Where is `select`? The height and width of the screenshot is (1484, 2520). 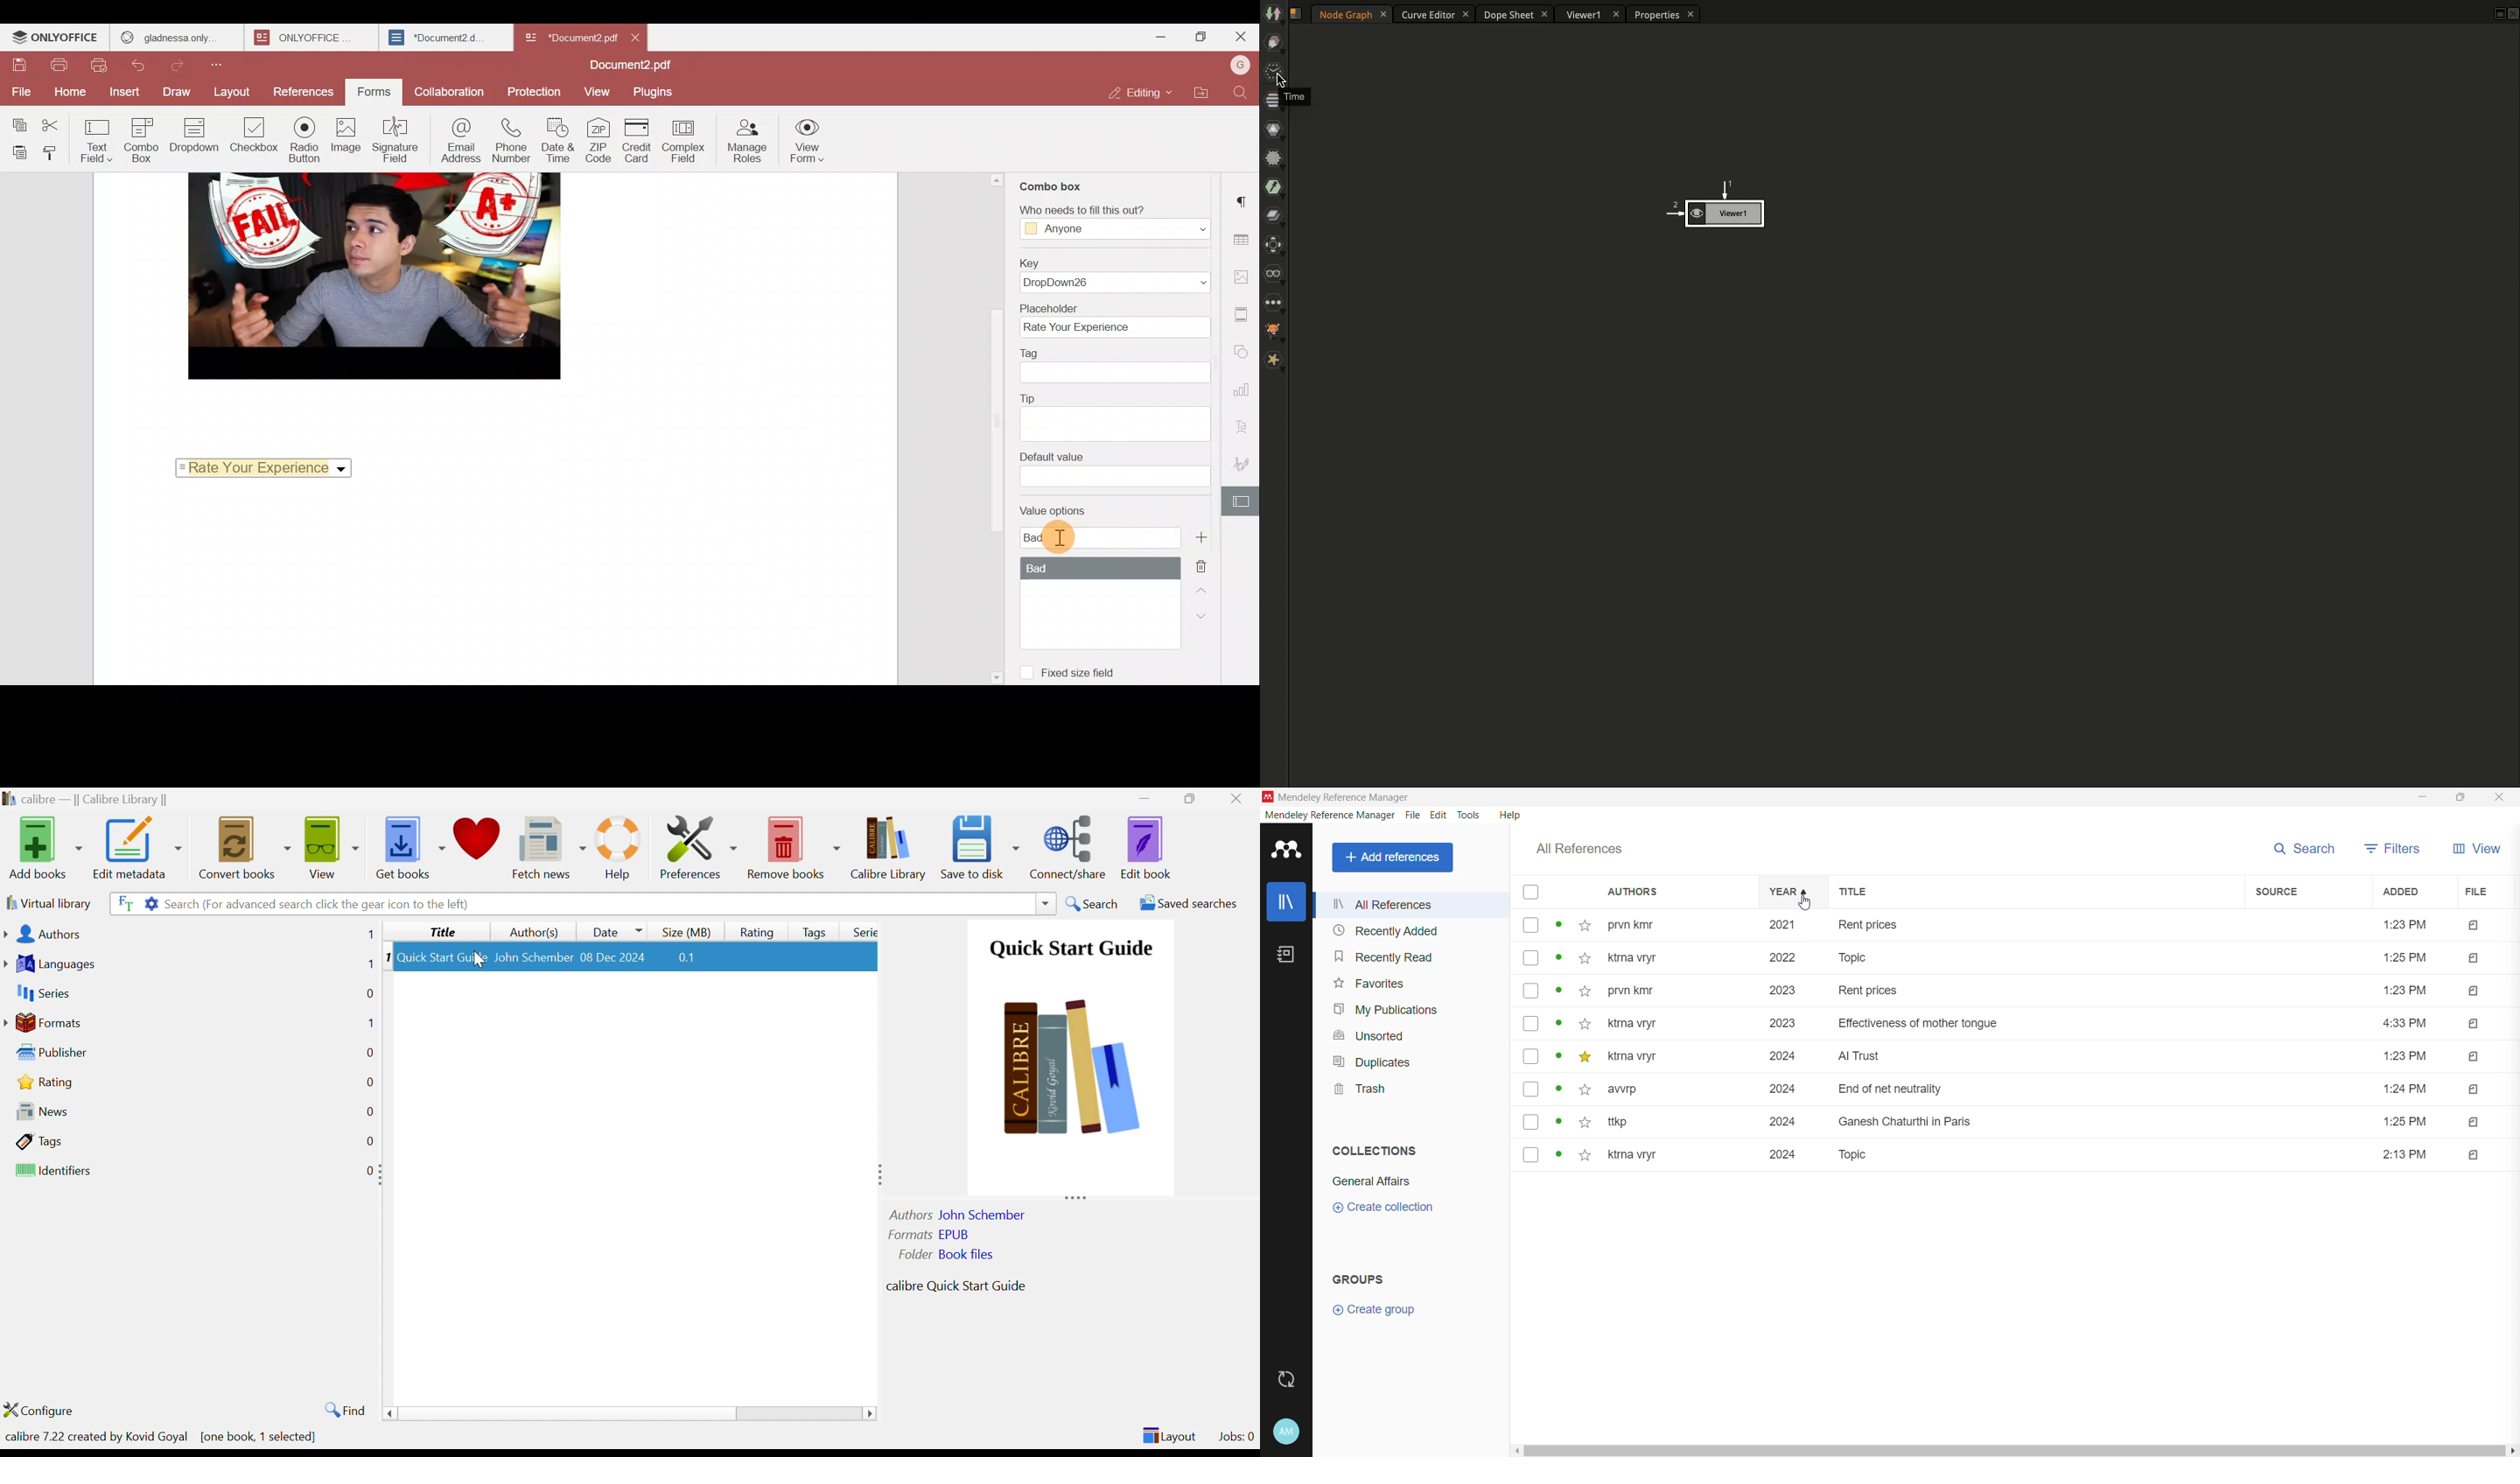
select is located at coordinates (1531, 1024).